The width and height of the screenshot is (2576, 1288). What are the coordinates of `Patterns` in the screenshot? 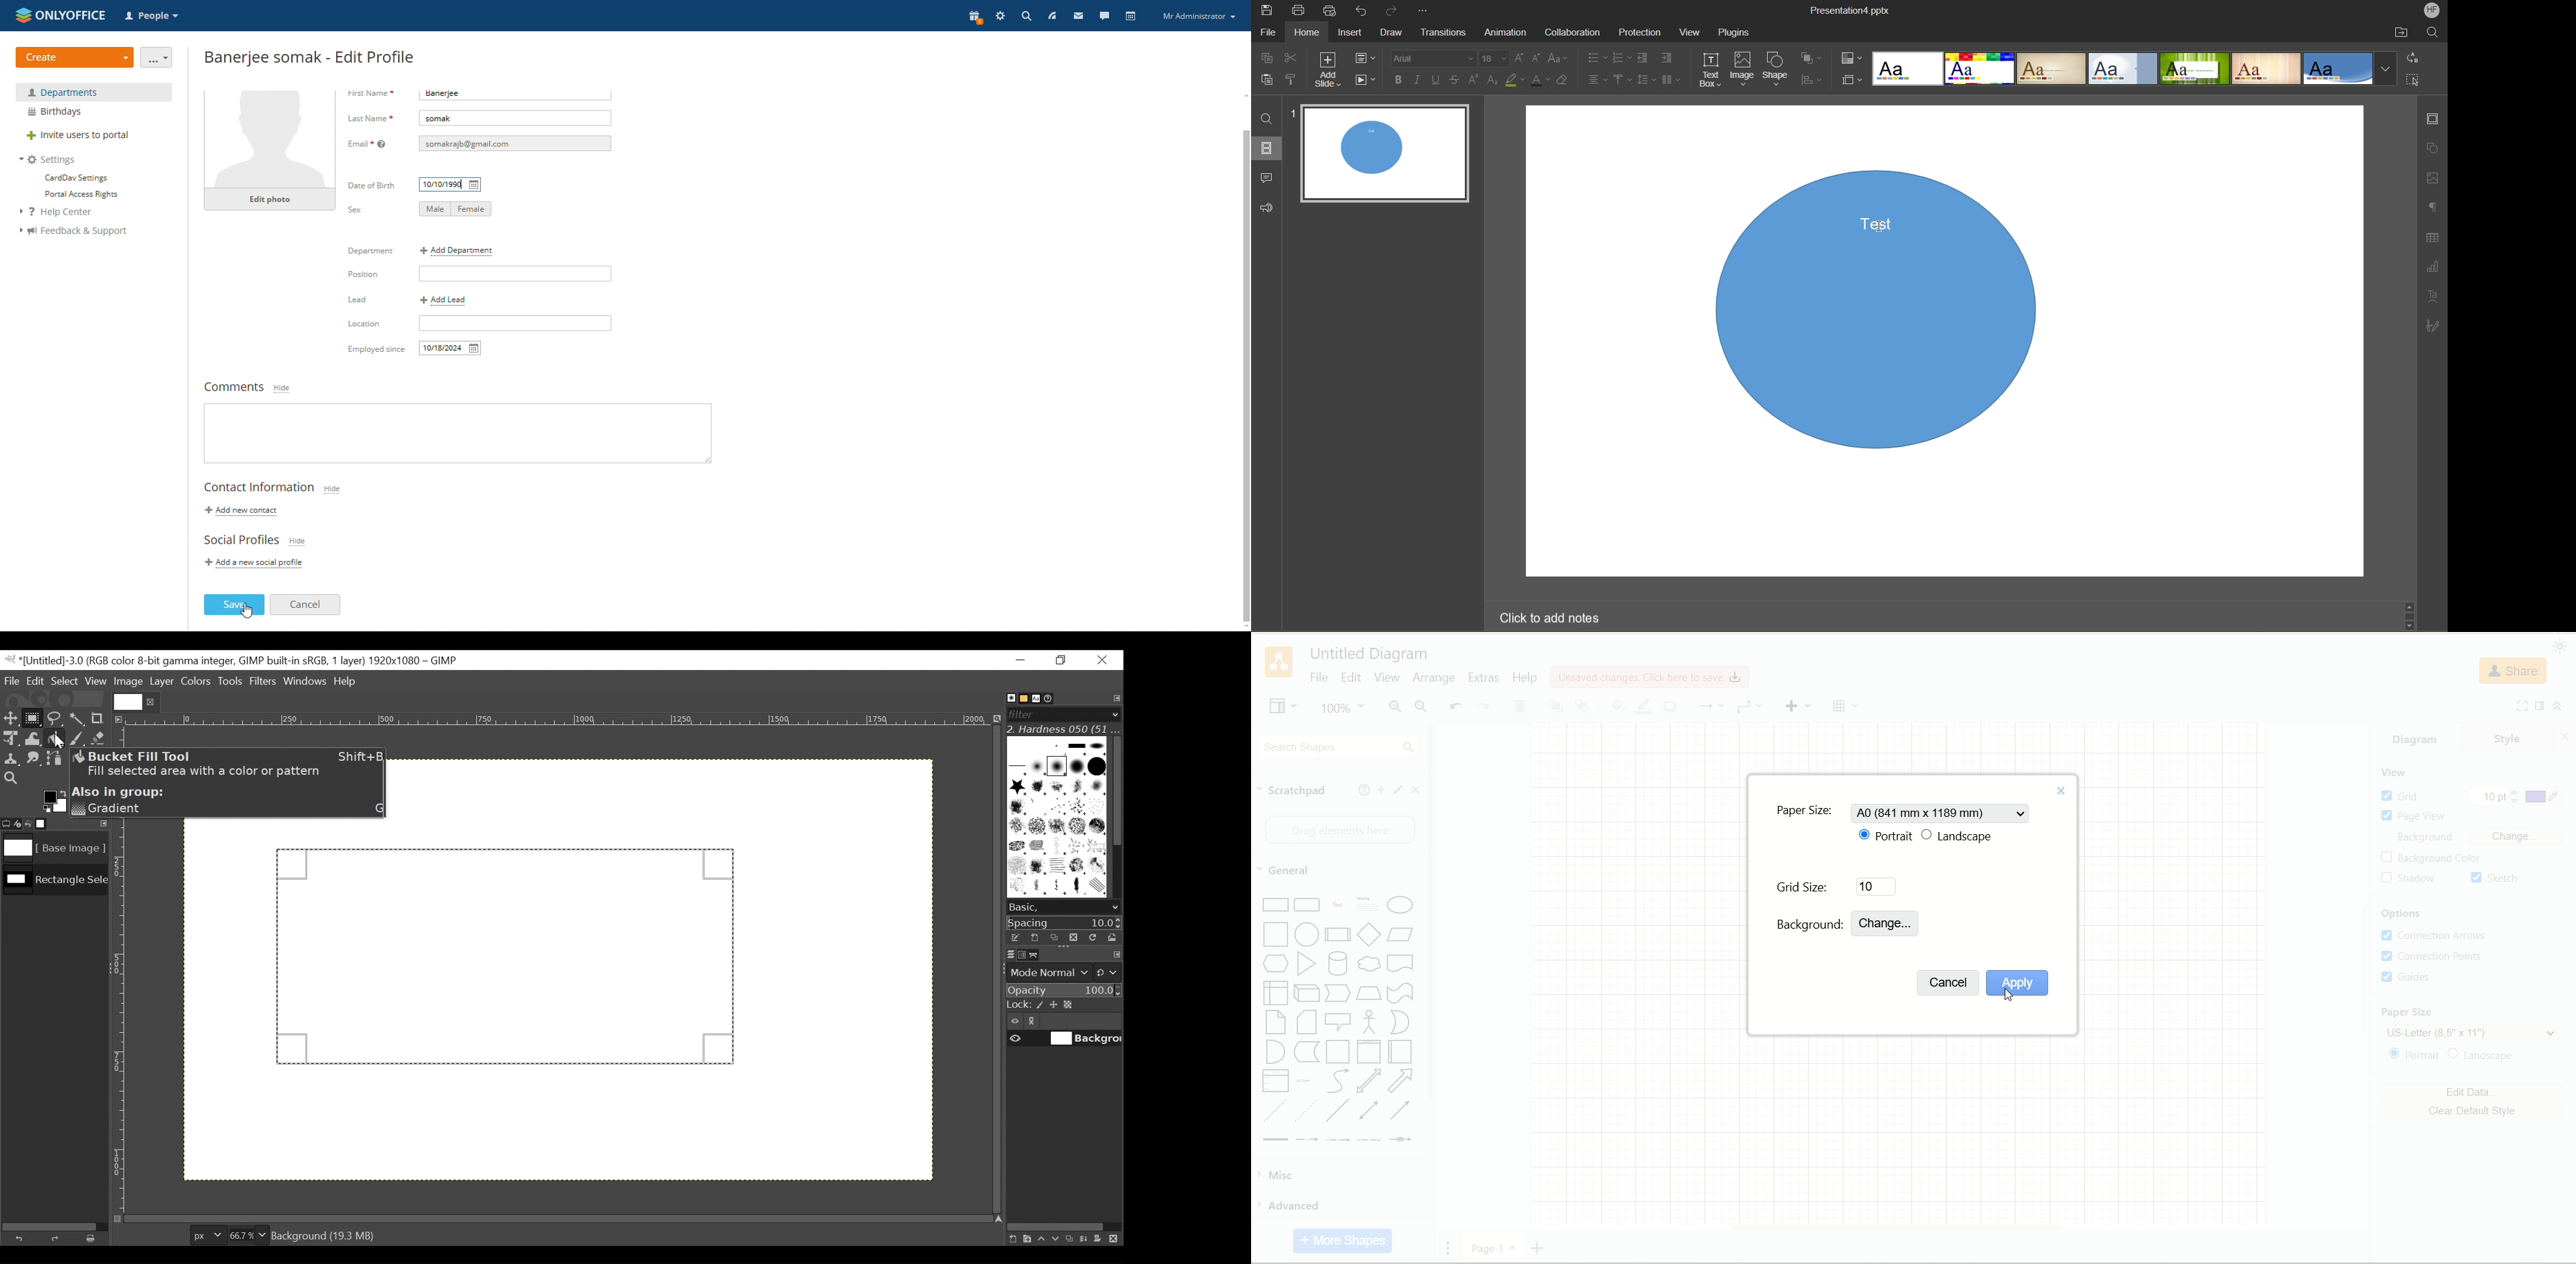 It's located at (1053, 819).